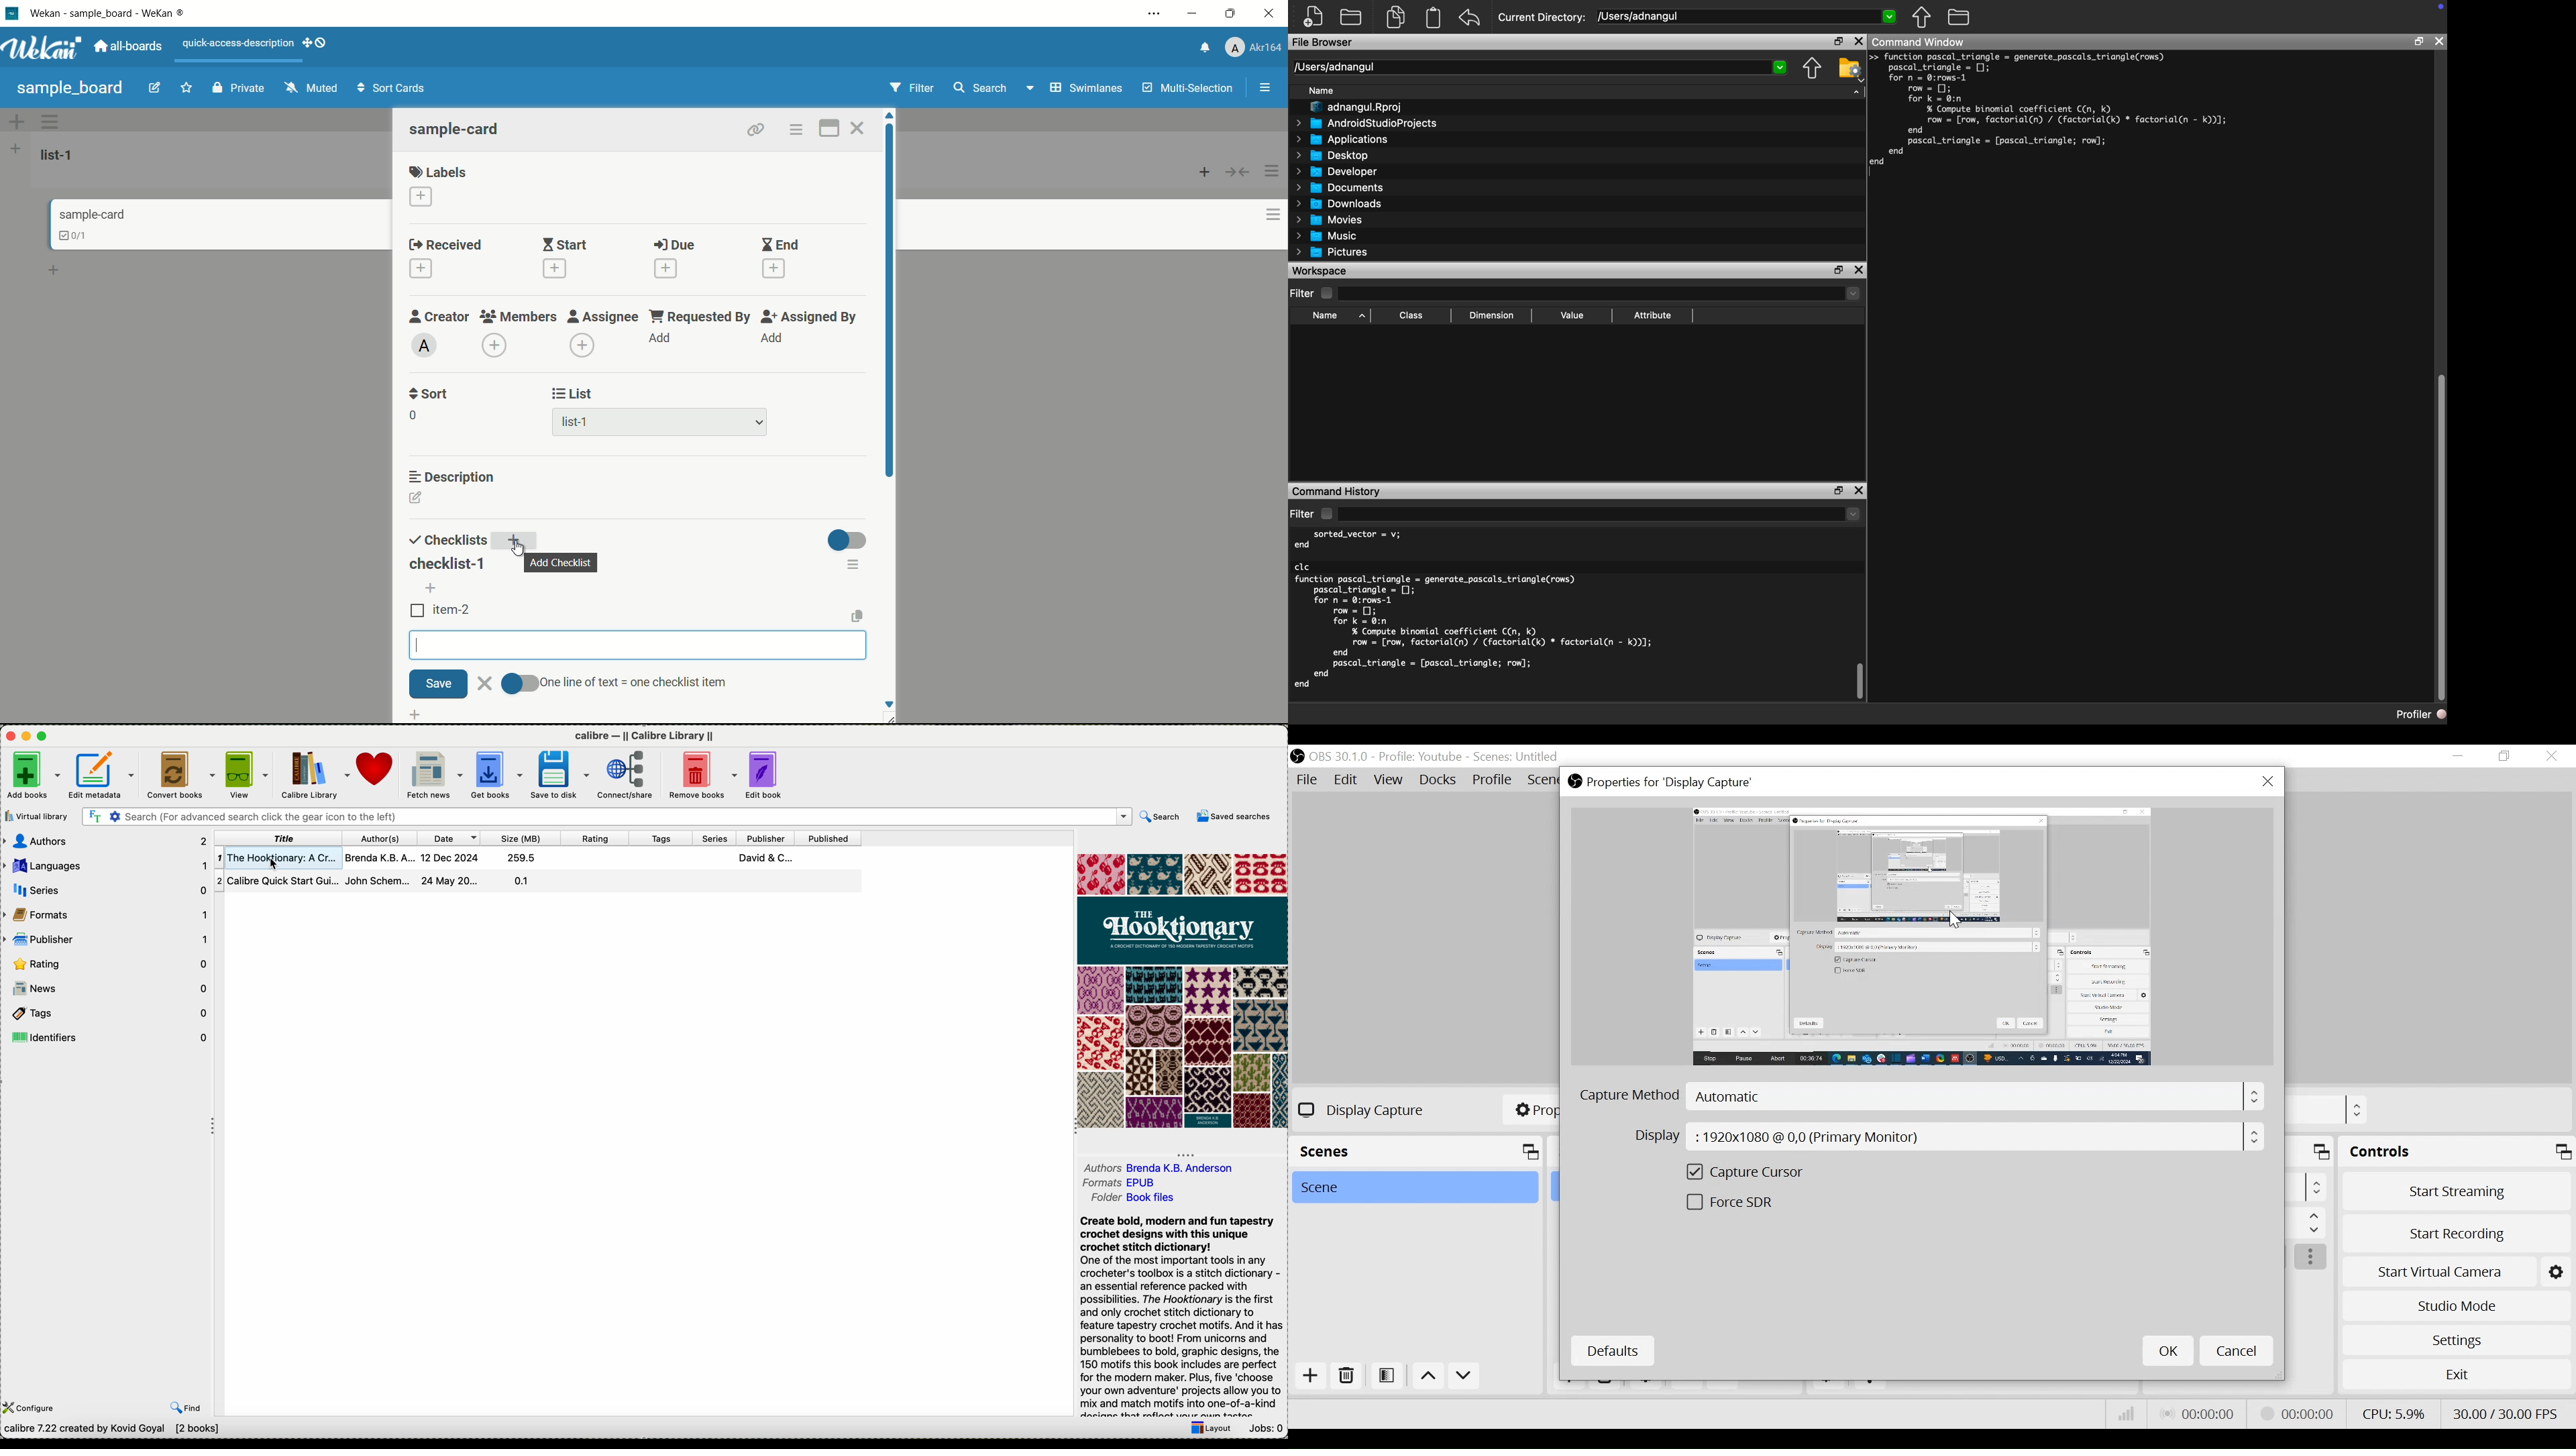 This screenshot has width=2576, height=1456. Describe the element at coordinates (1208, 1429) in the screenshot. I see `layout` at that location.